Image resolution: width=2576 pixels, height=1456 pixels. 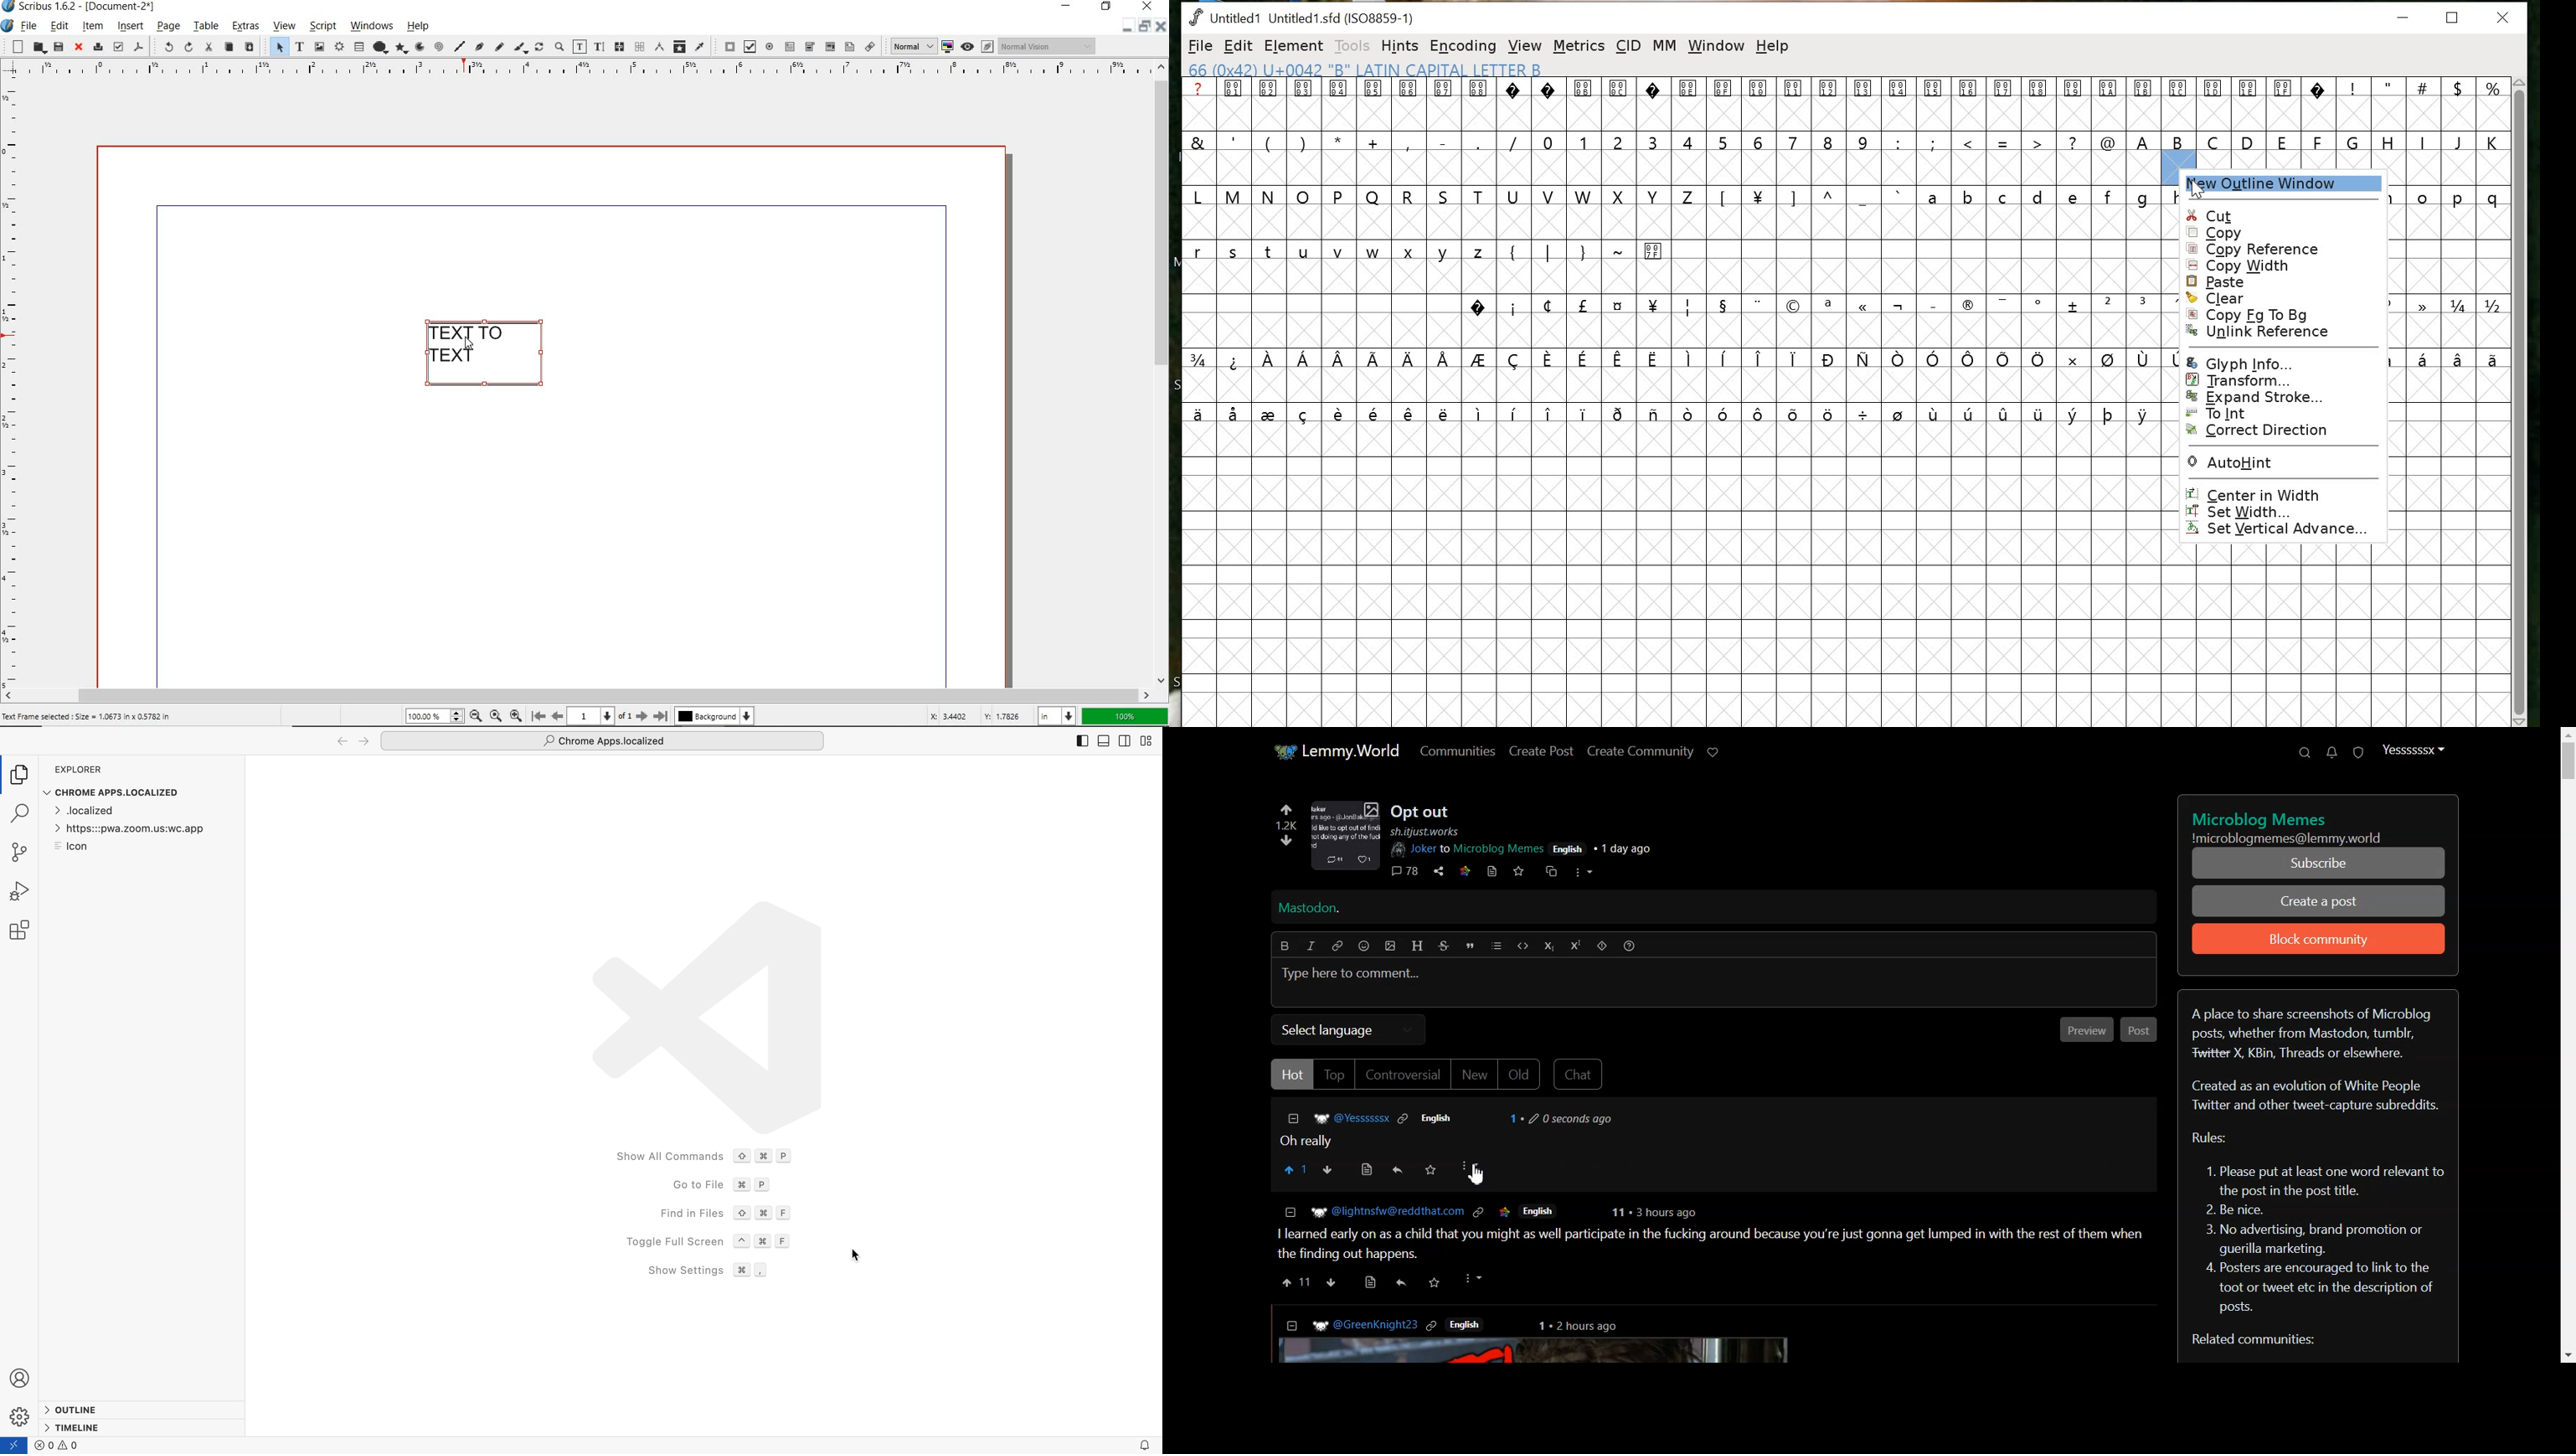 I want to click on Text, so click(x=2320, y=1169).